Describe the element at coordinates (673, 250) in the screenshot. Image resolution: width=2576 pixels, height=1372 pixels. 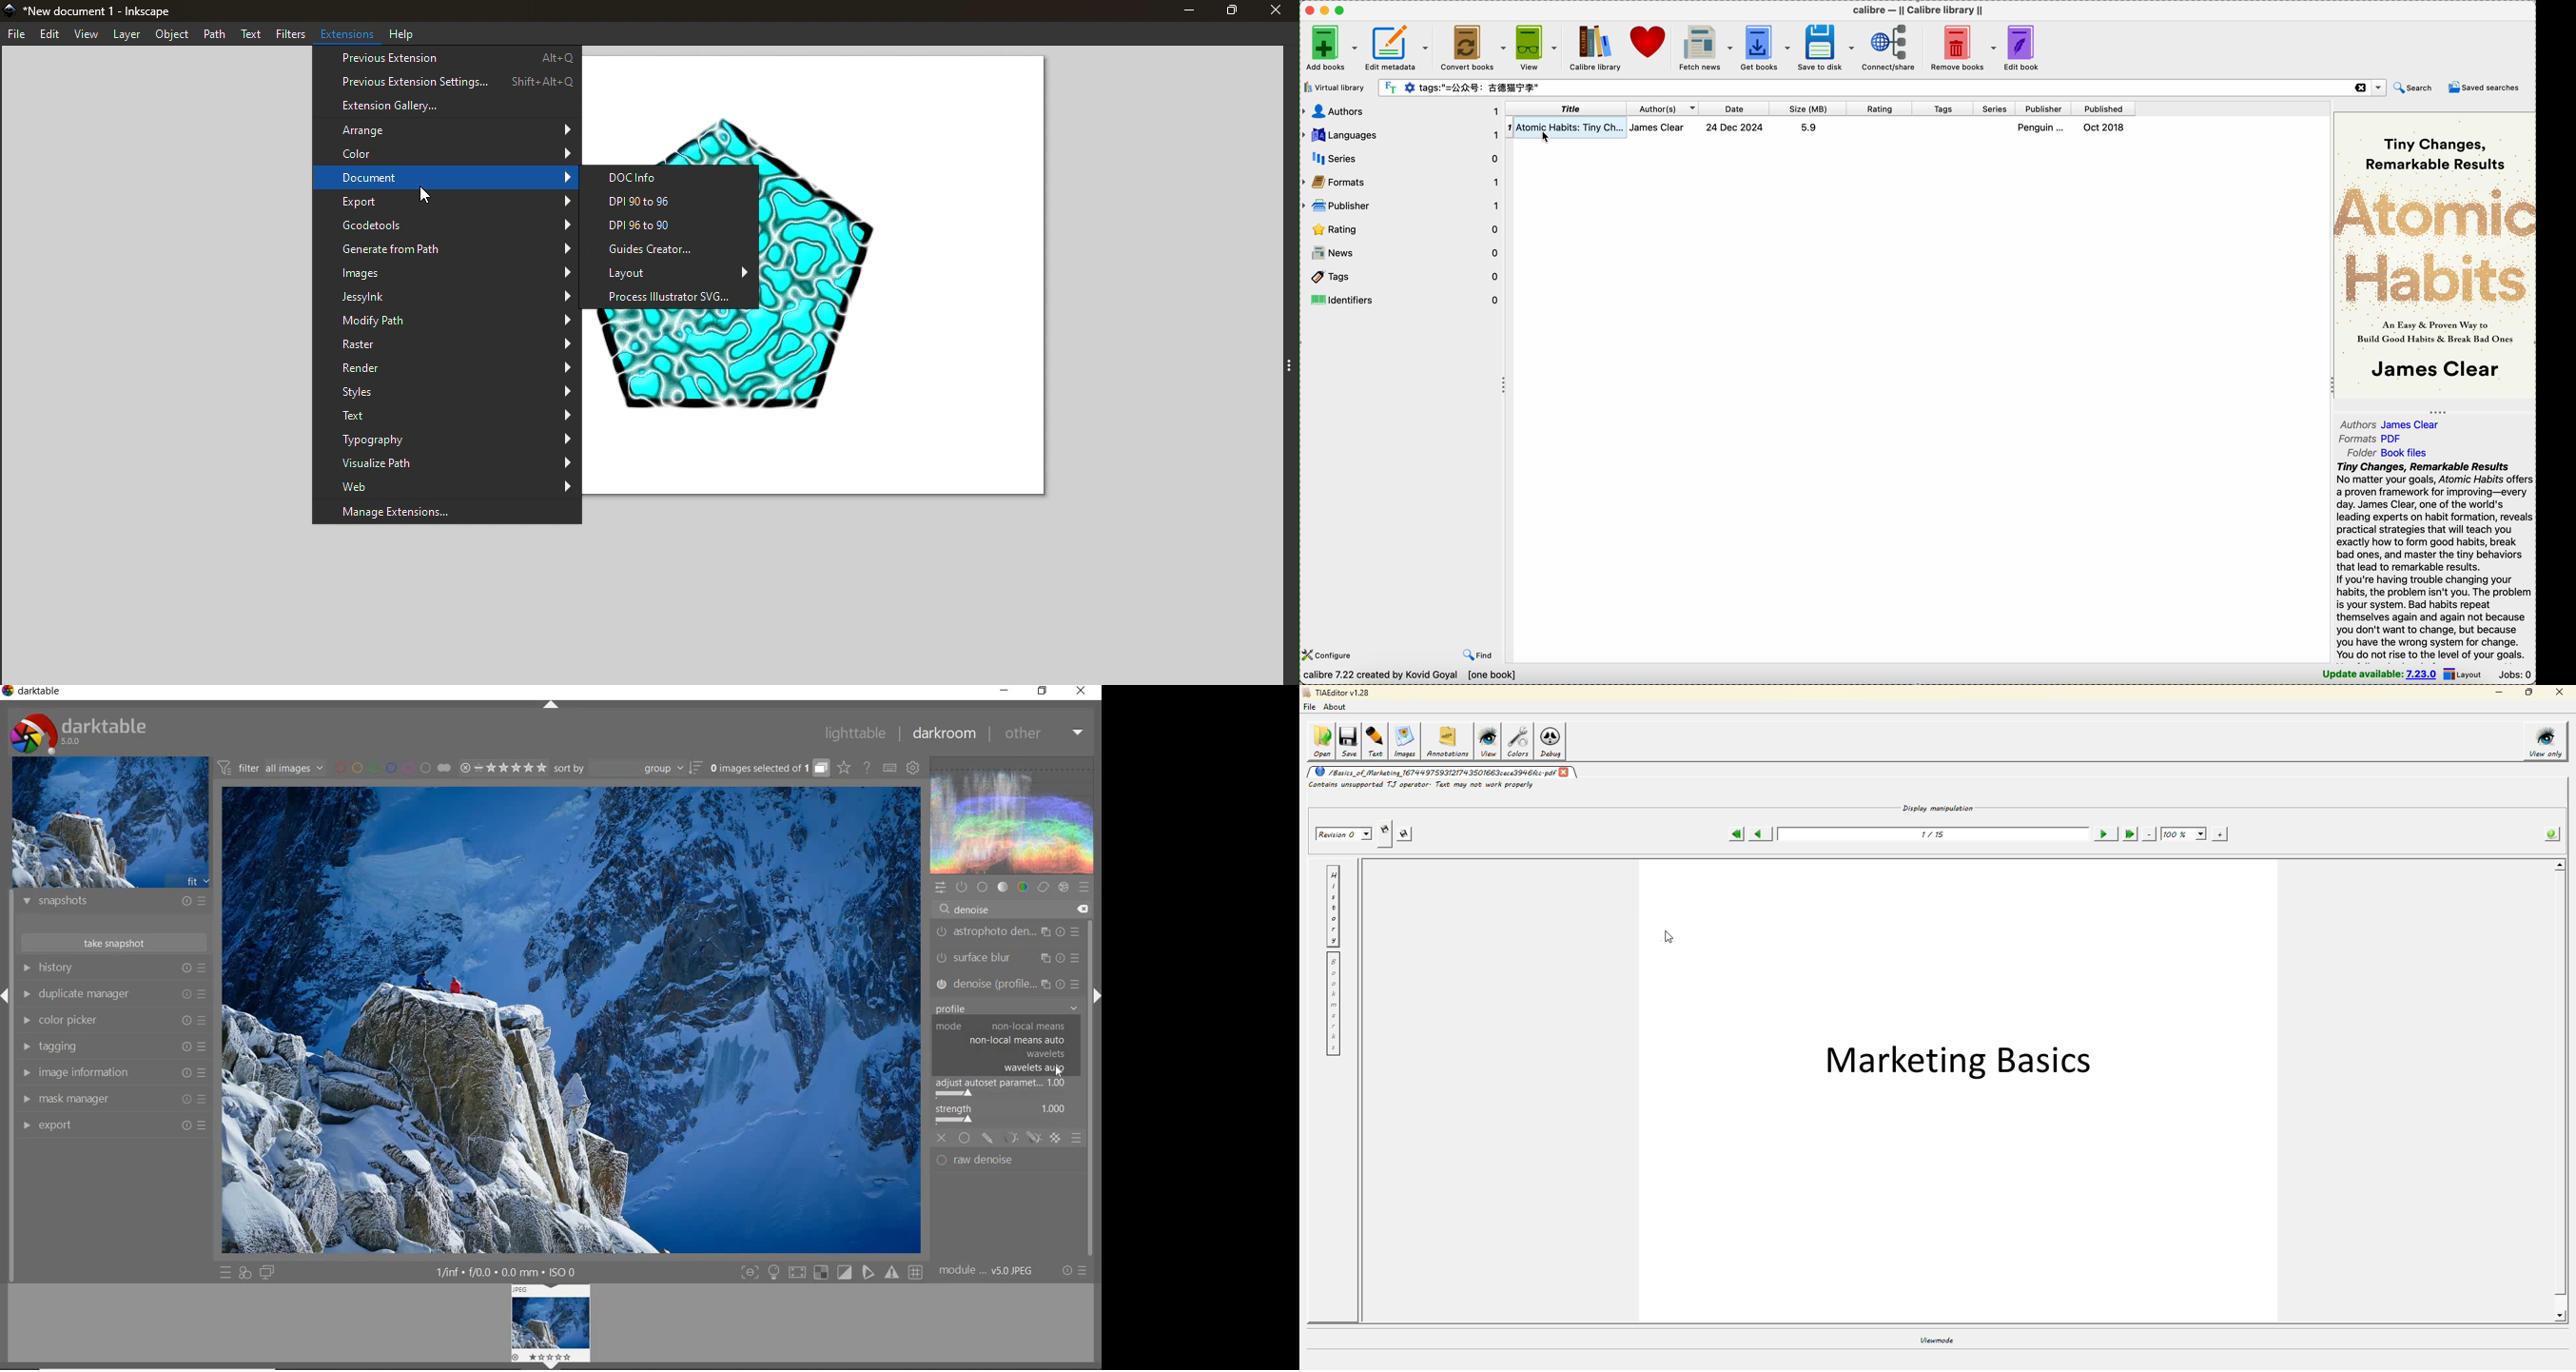
I see `Guides Creator` at that location.